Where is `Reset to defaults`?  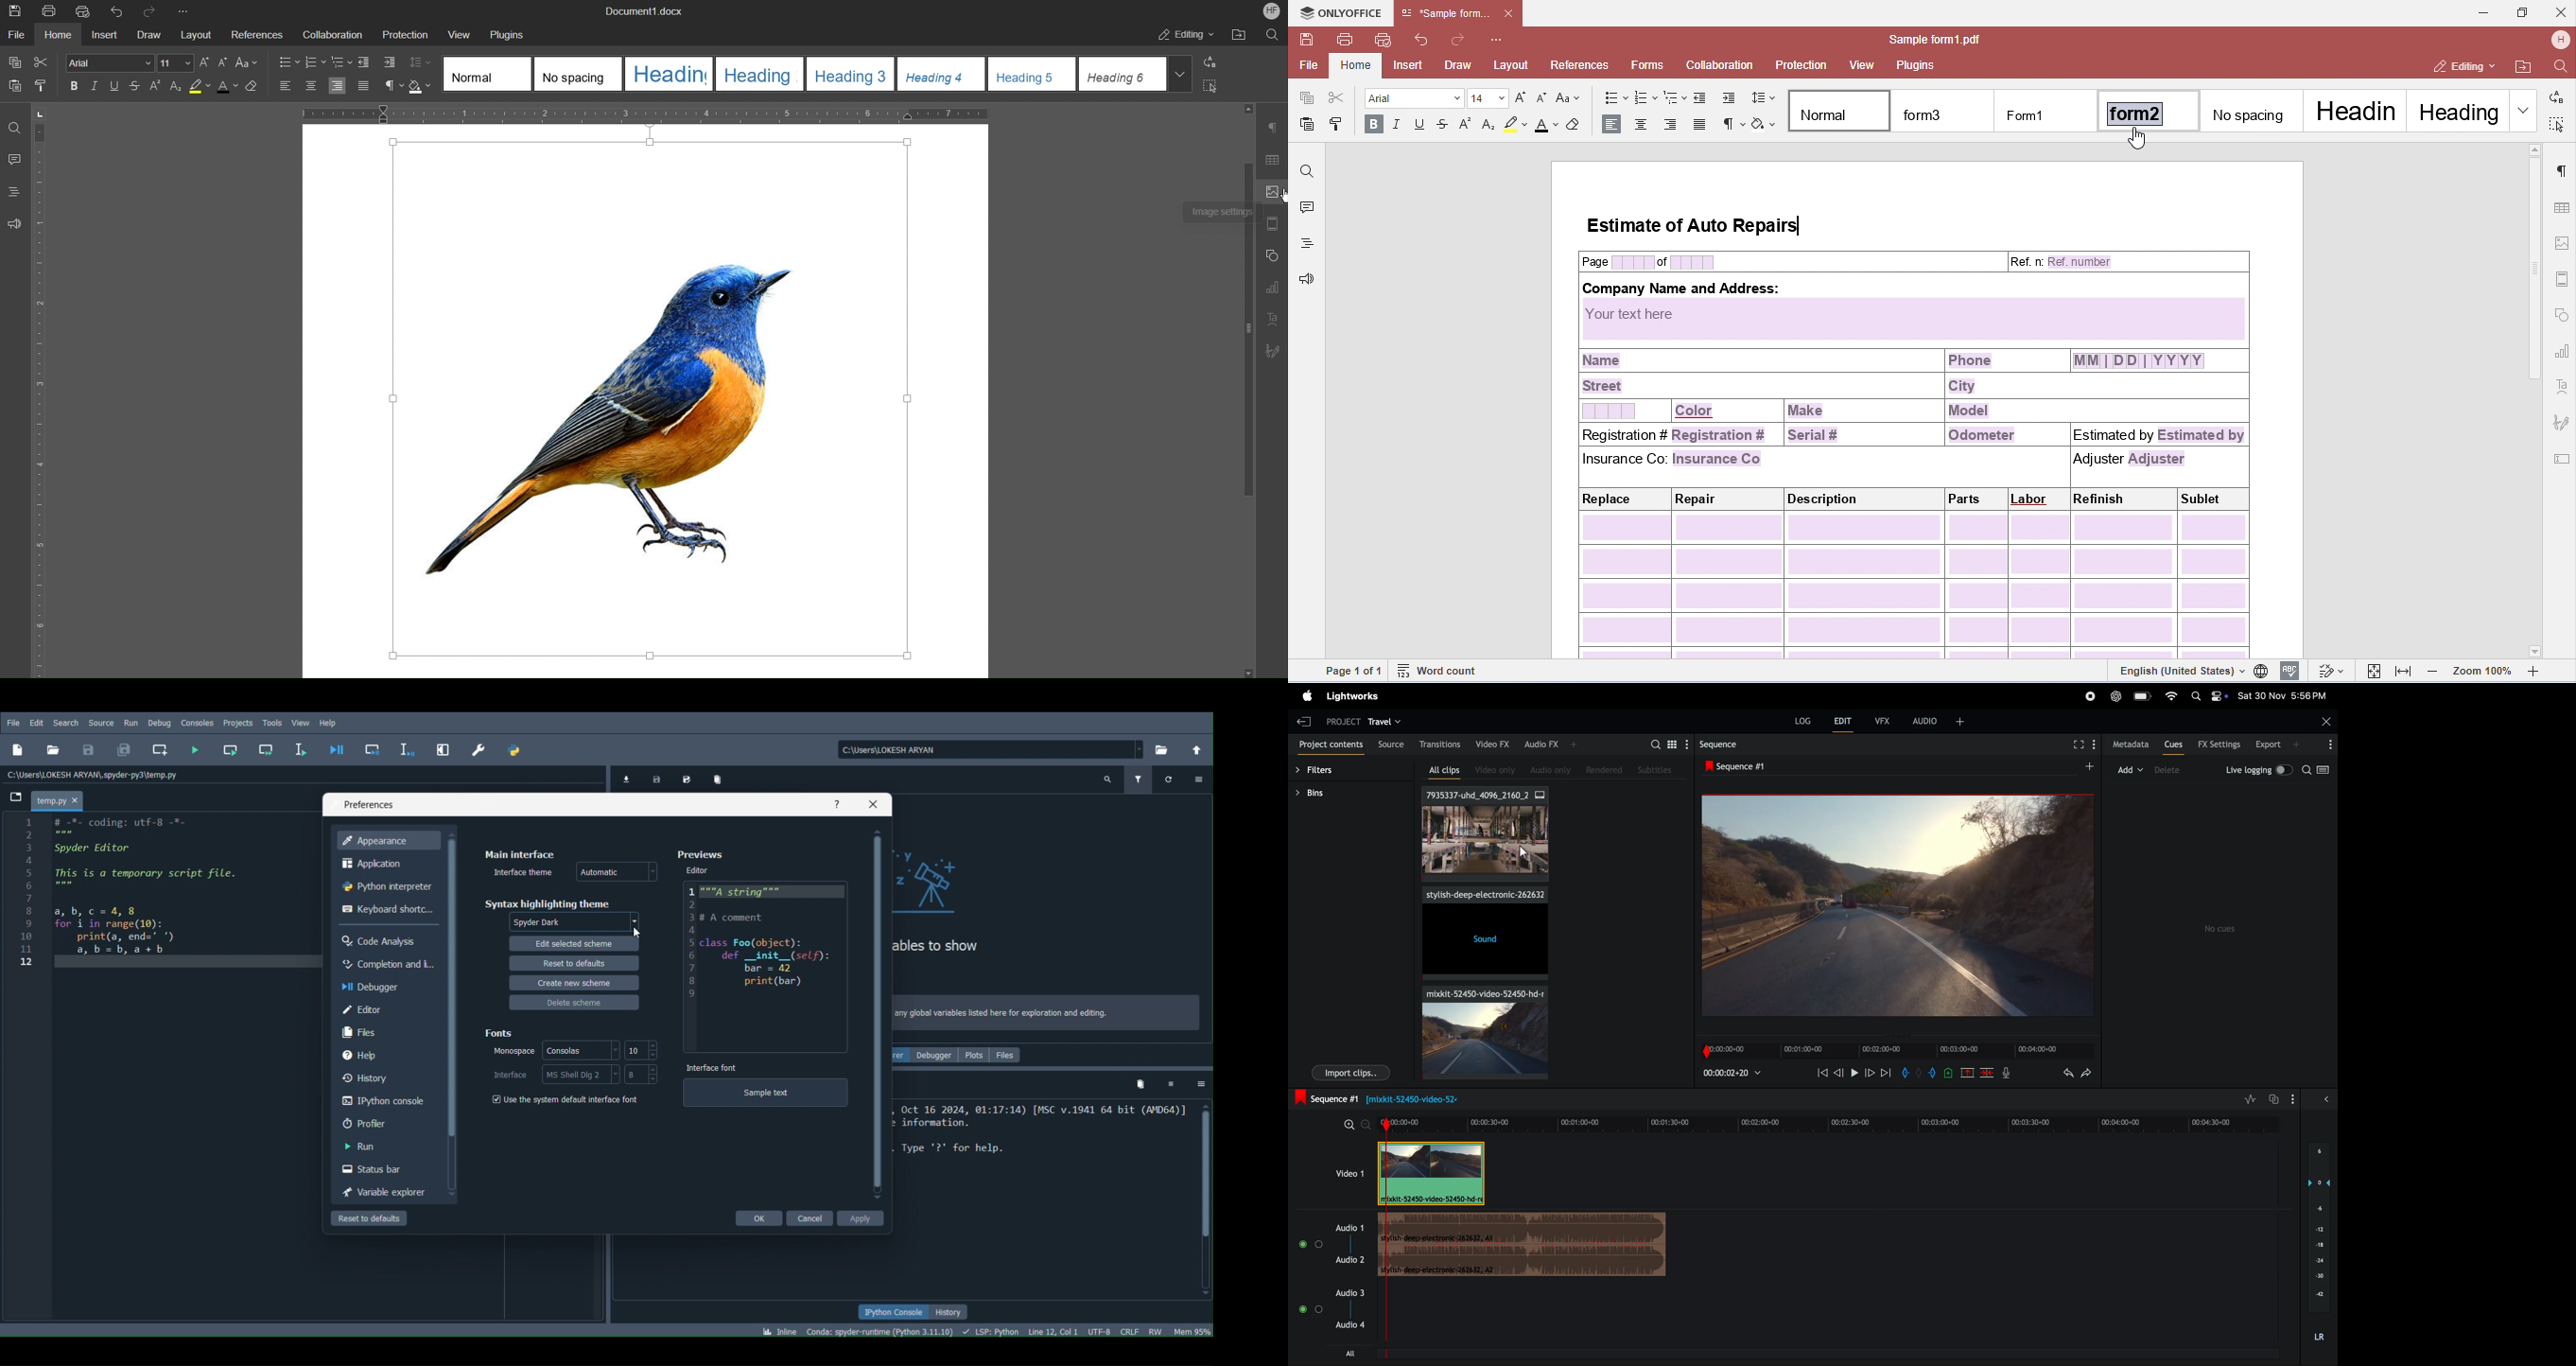 Reset to defaults is located at coordinates (374, 1217).